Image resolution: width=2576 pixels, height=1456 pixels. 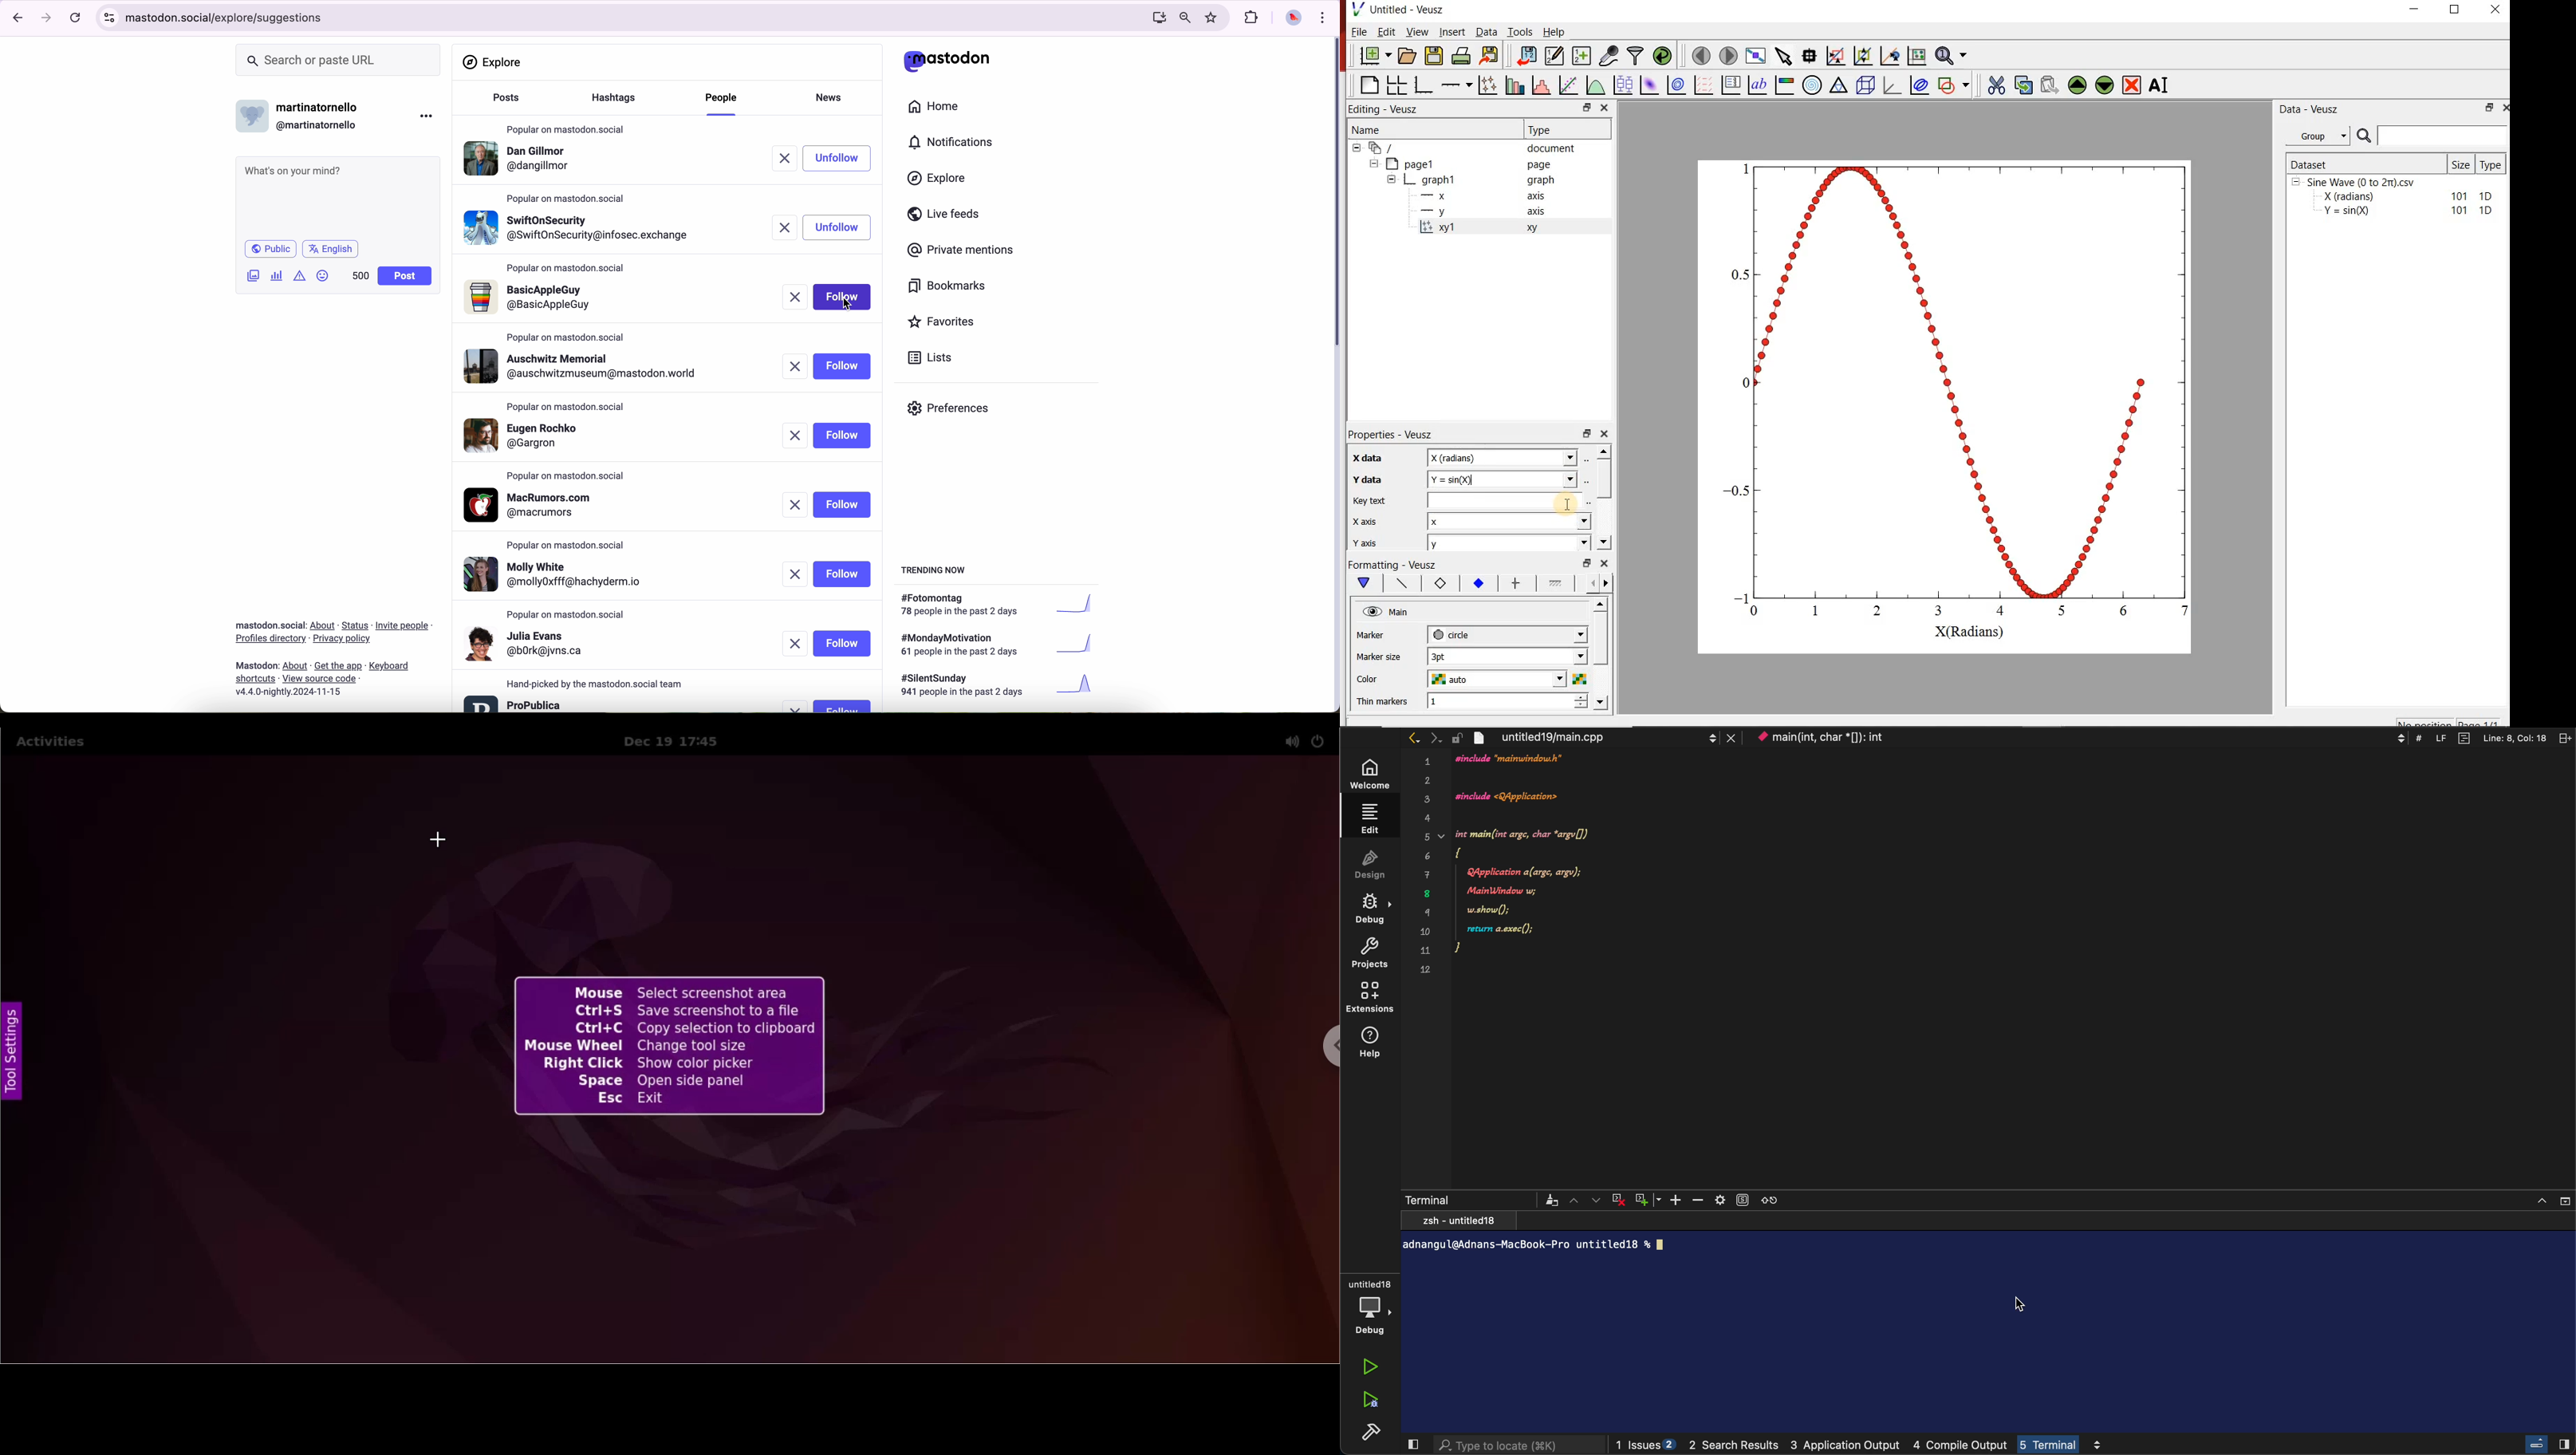 What do you see at coordinates (1370, 819) in the screenshot?
I see `edit` at bounding box center [1370, 819].